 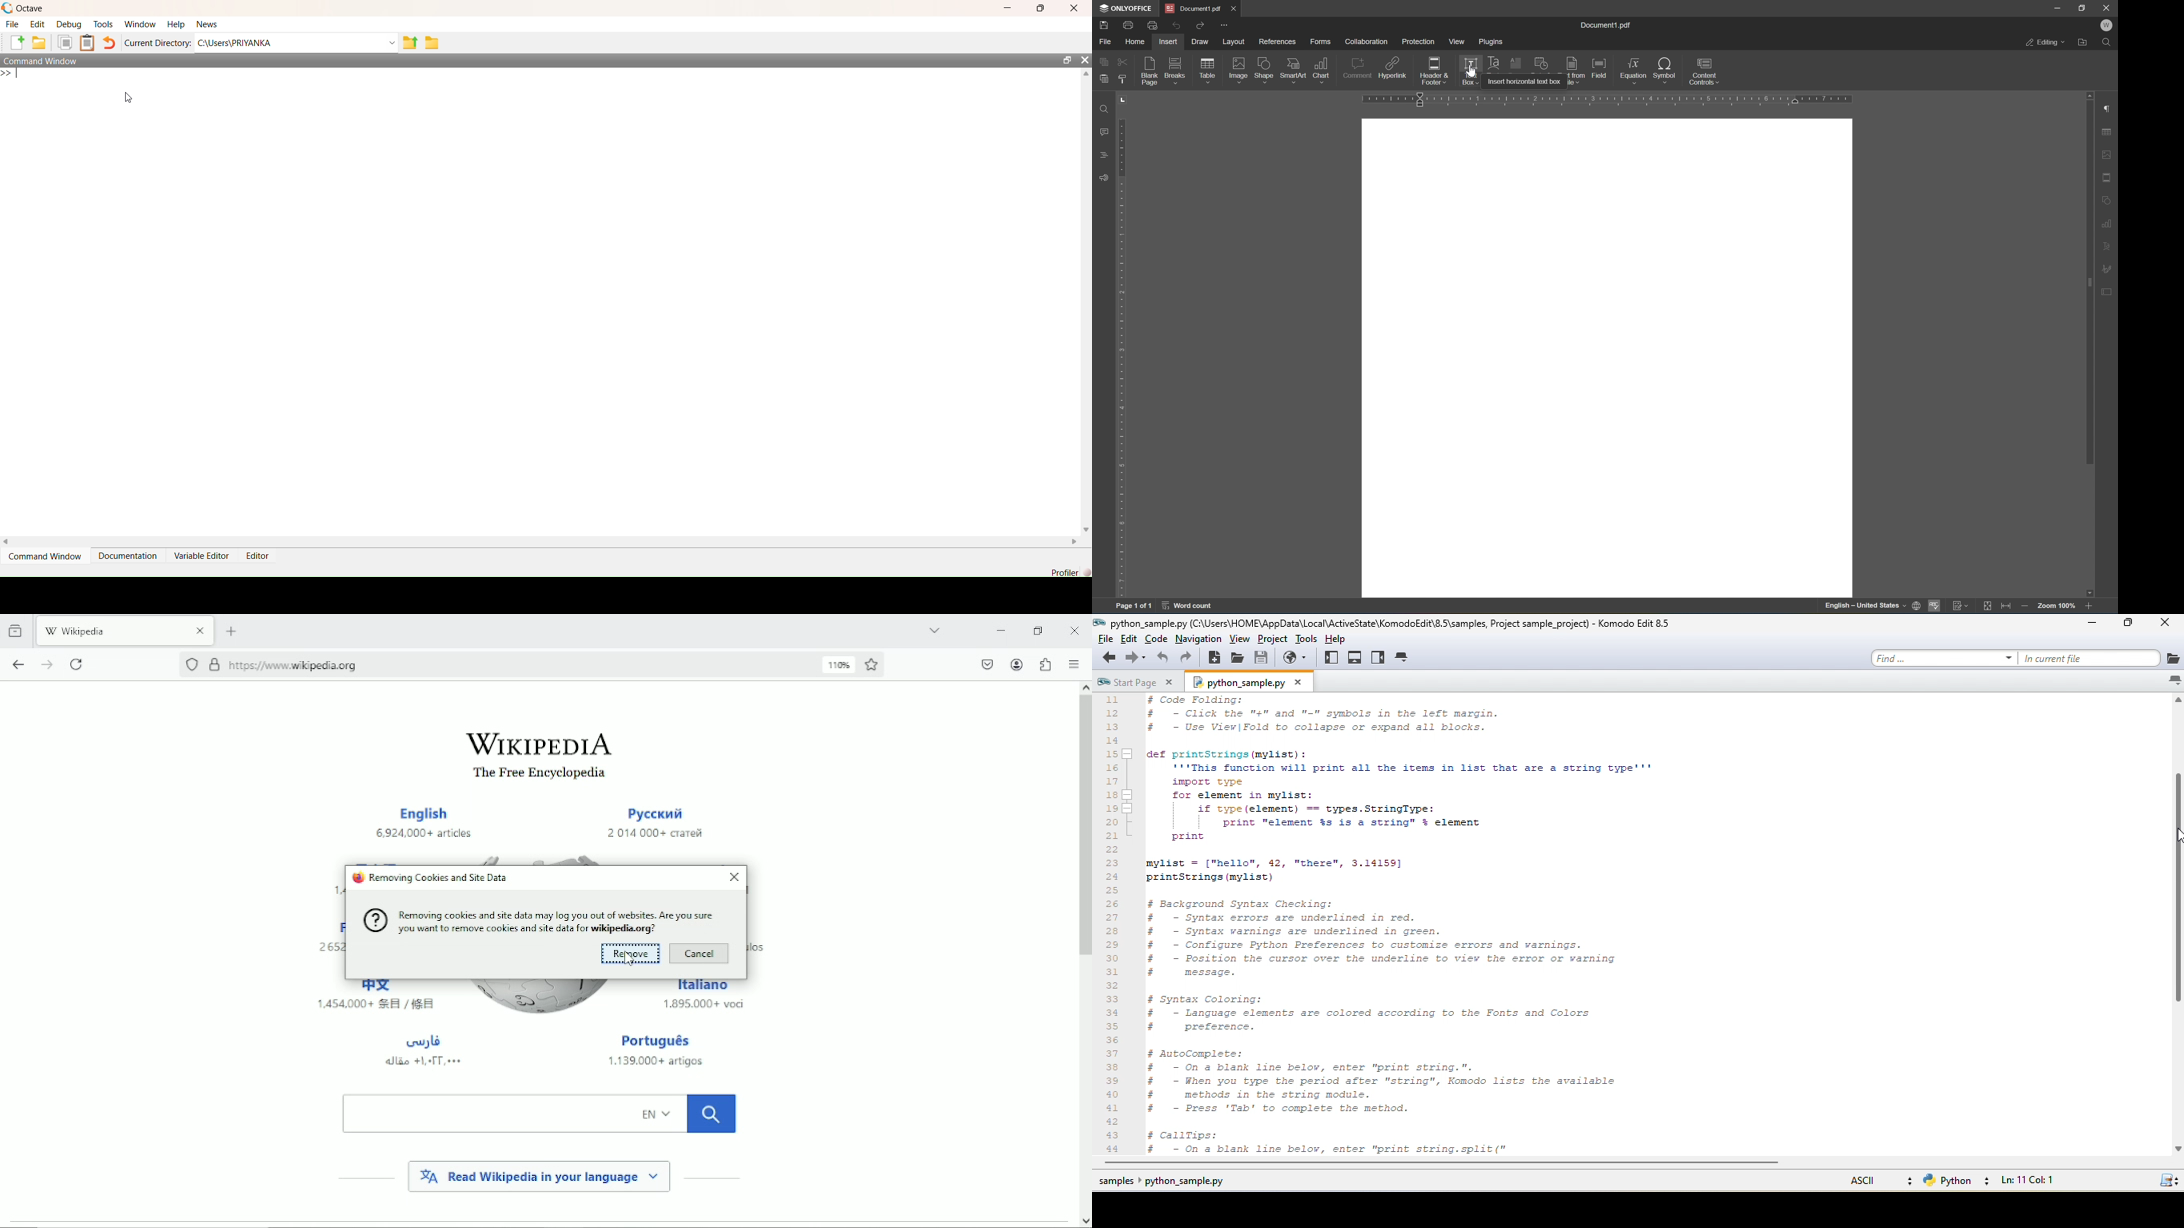 What do you see at coordinates (1134, 607) in the screenshot?
I see `Page 1 of 1` at bounding box center [1134, 607].